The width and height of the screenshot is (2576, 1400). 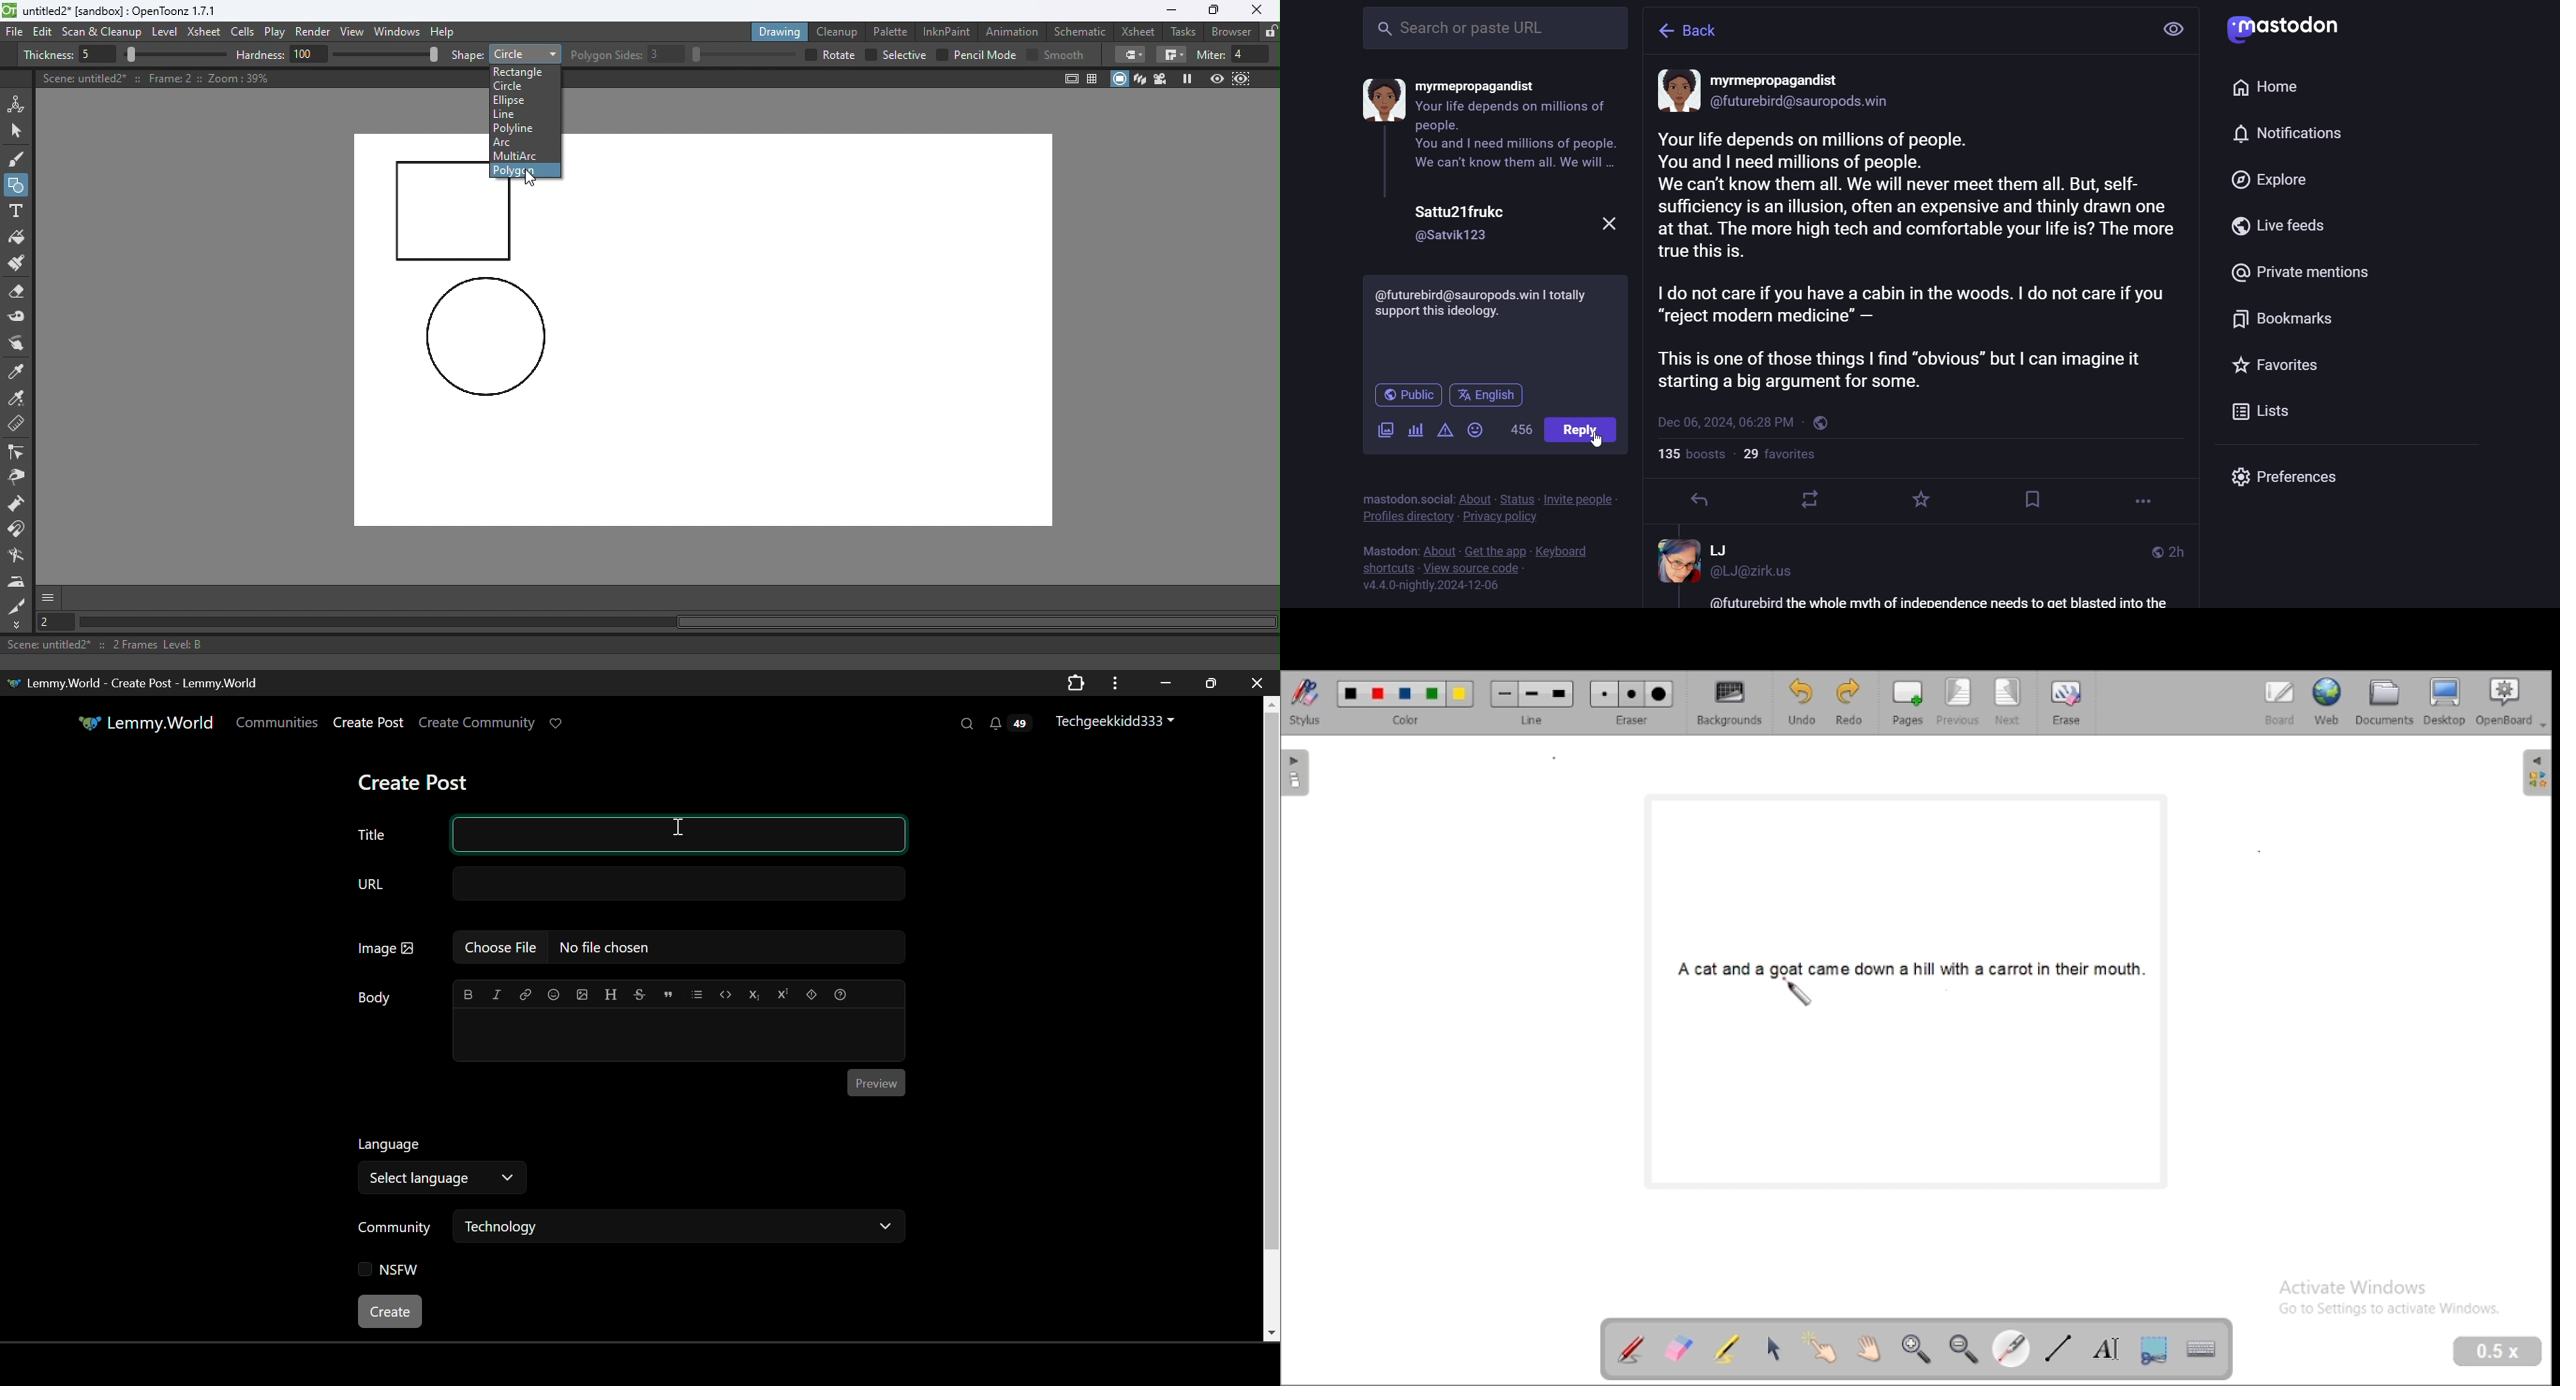 What do you see at coordinates (1184, 32) in the screenshot?
I see `Tasks` at bounding box center [1184, 32].